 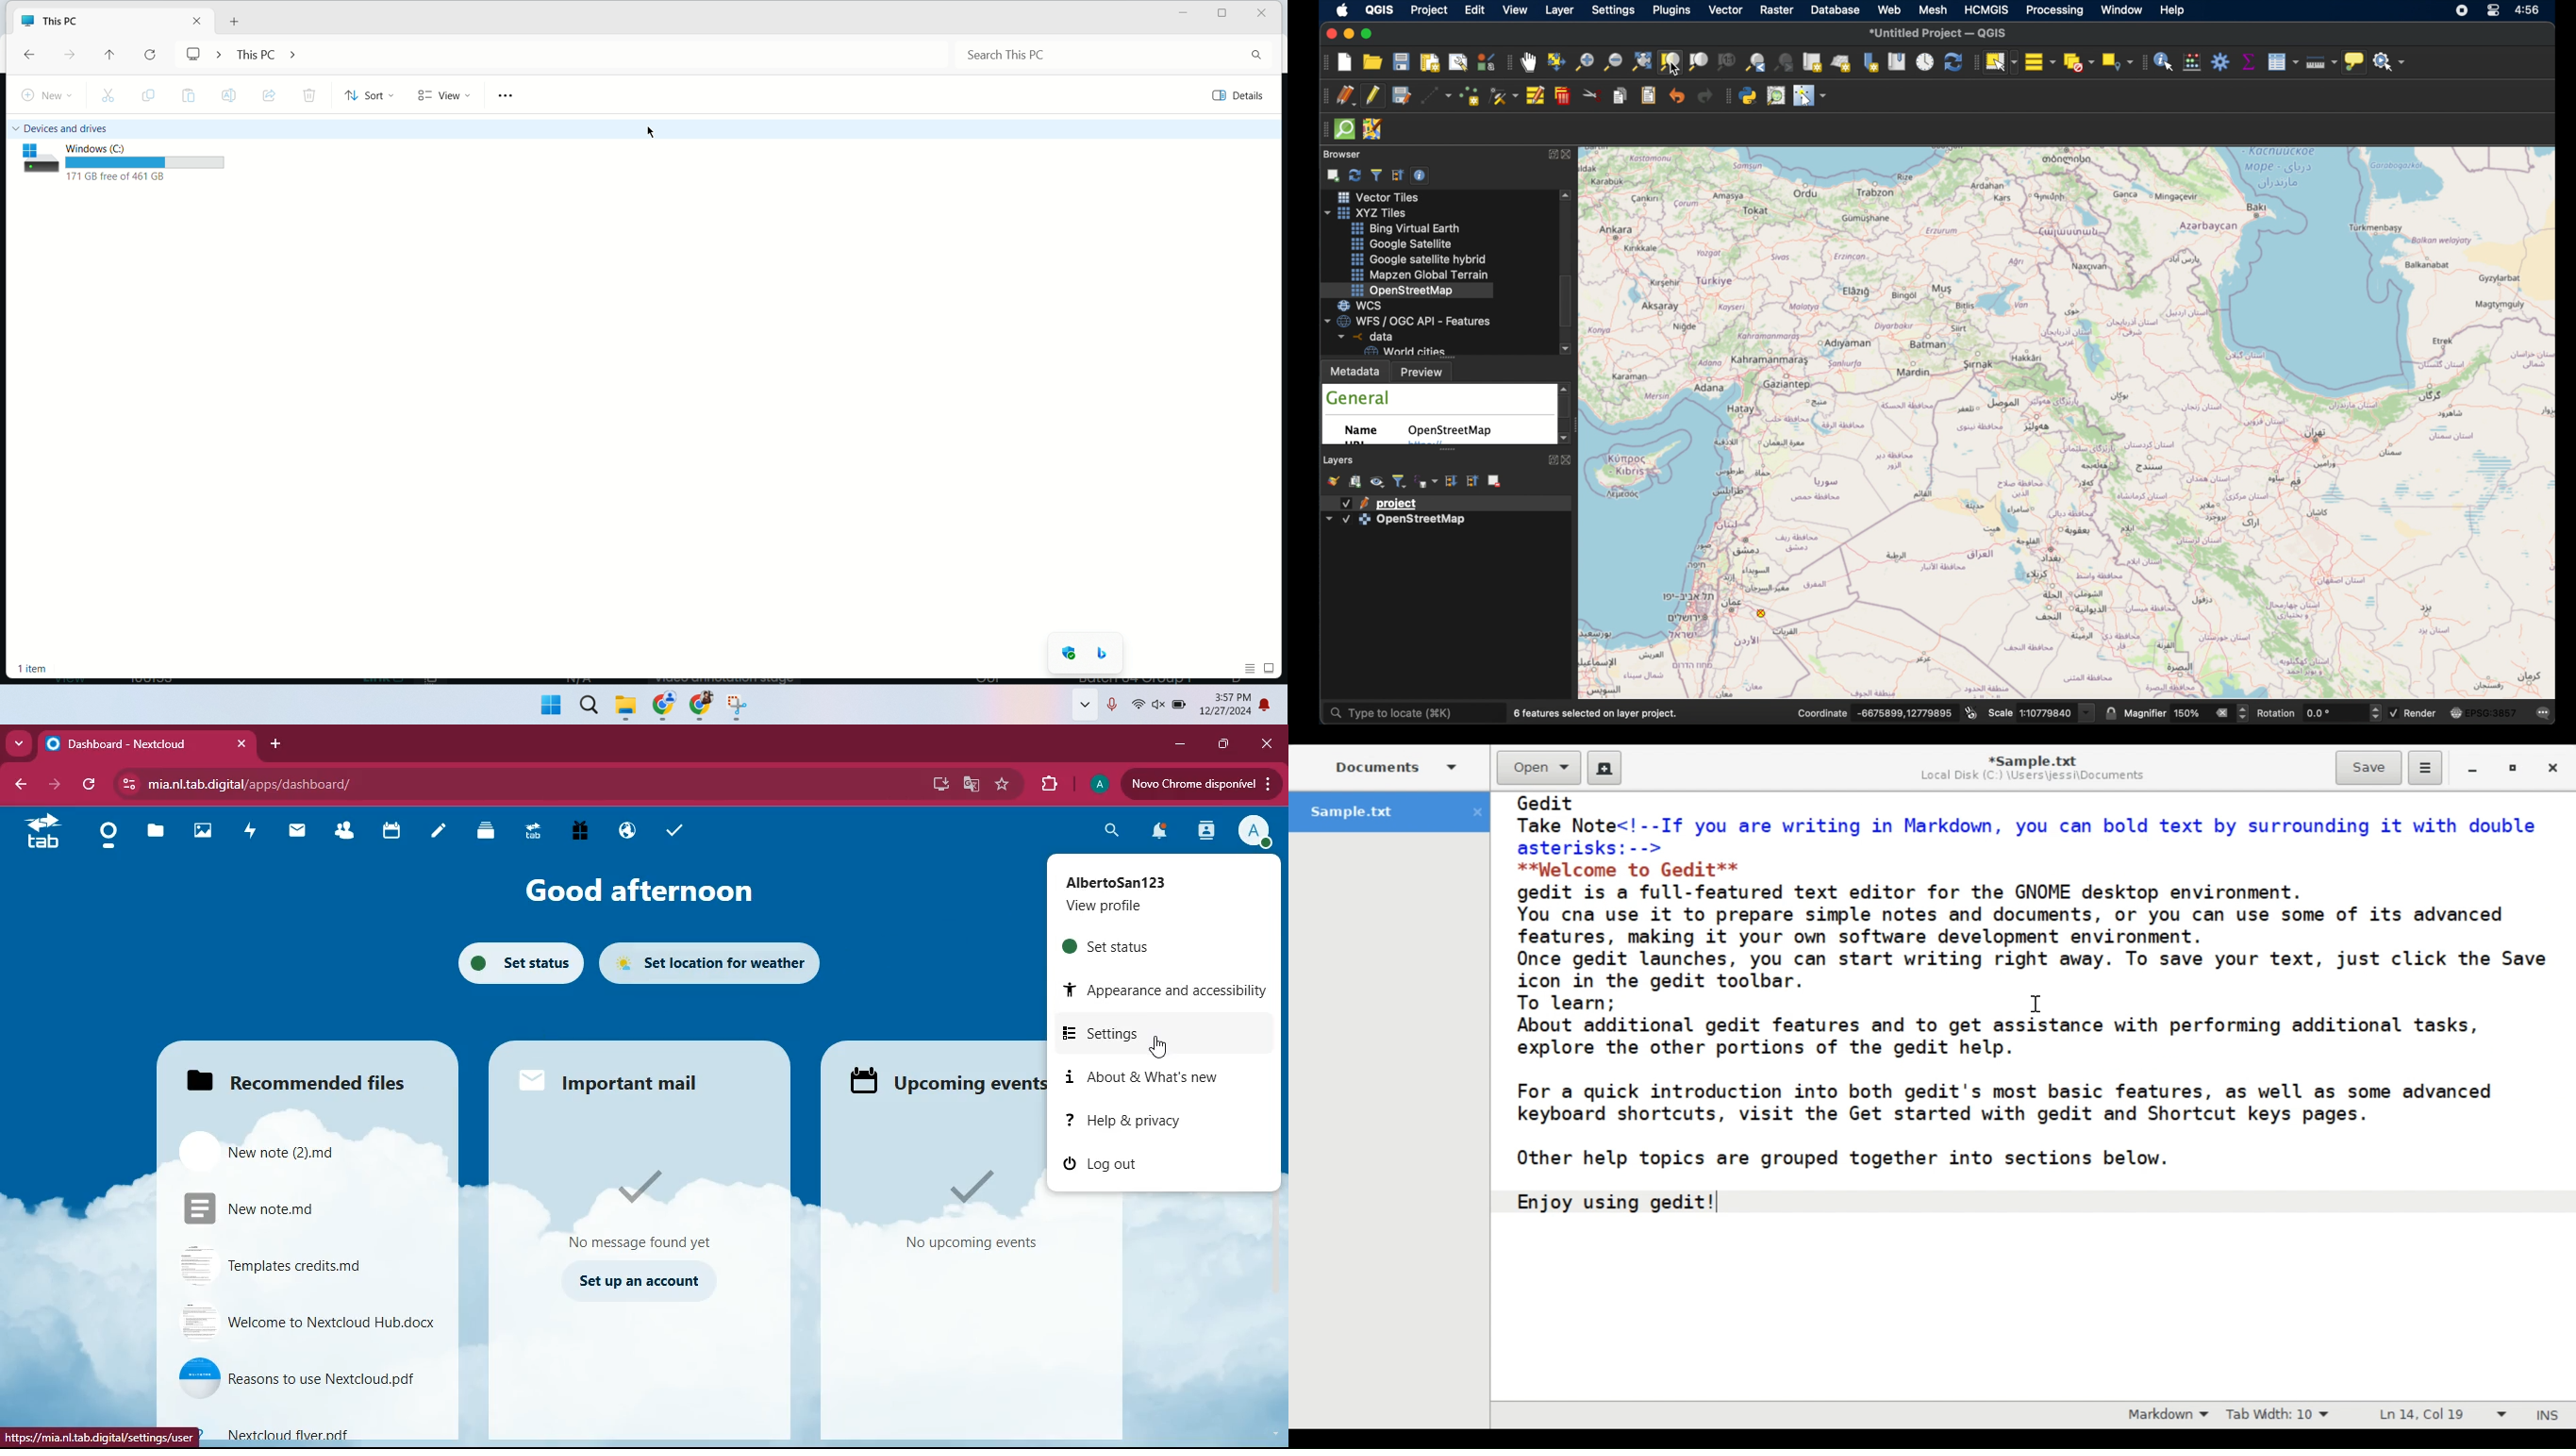 What do you see at coordinates (1242, 94) in the screenshot?
I see `view` at bounding box center [1242, 94].